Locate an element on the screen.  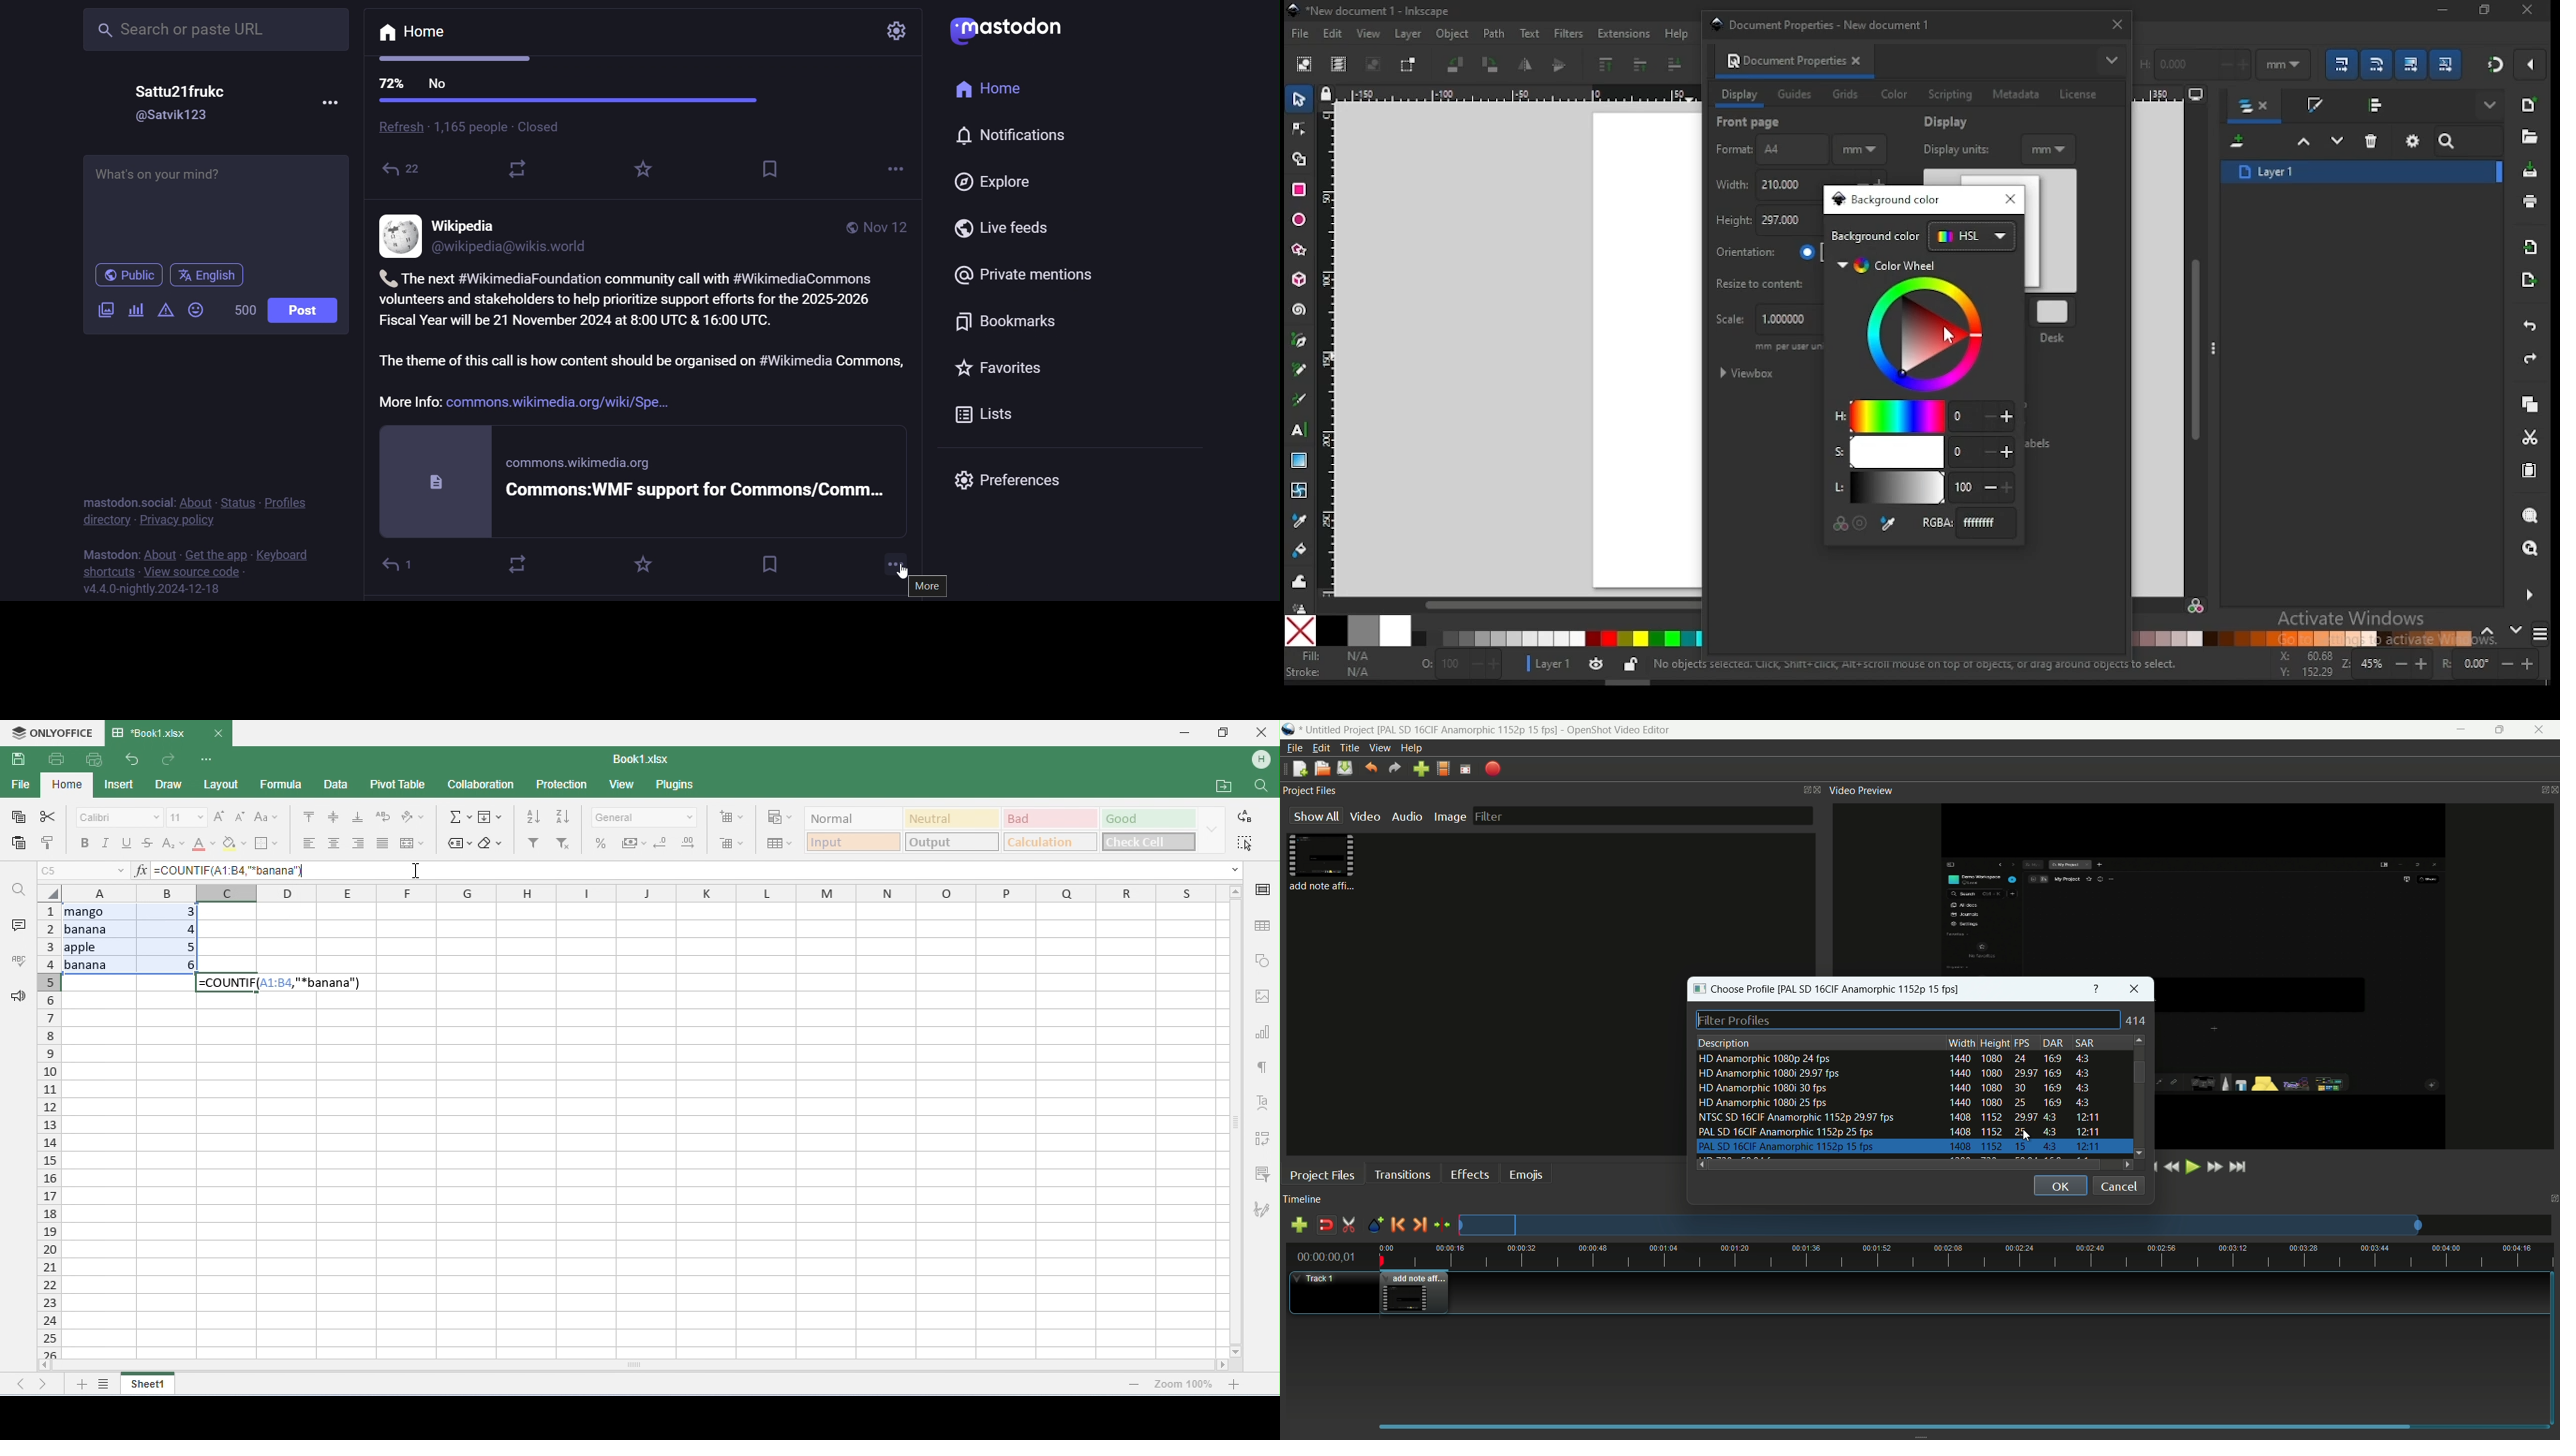
72% is located at coordinates (391, 83).